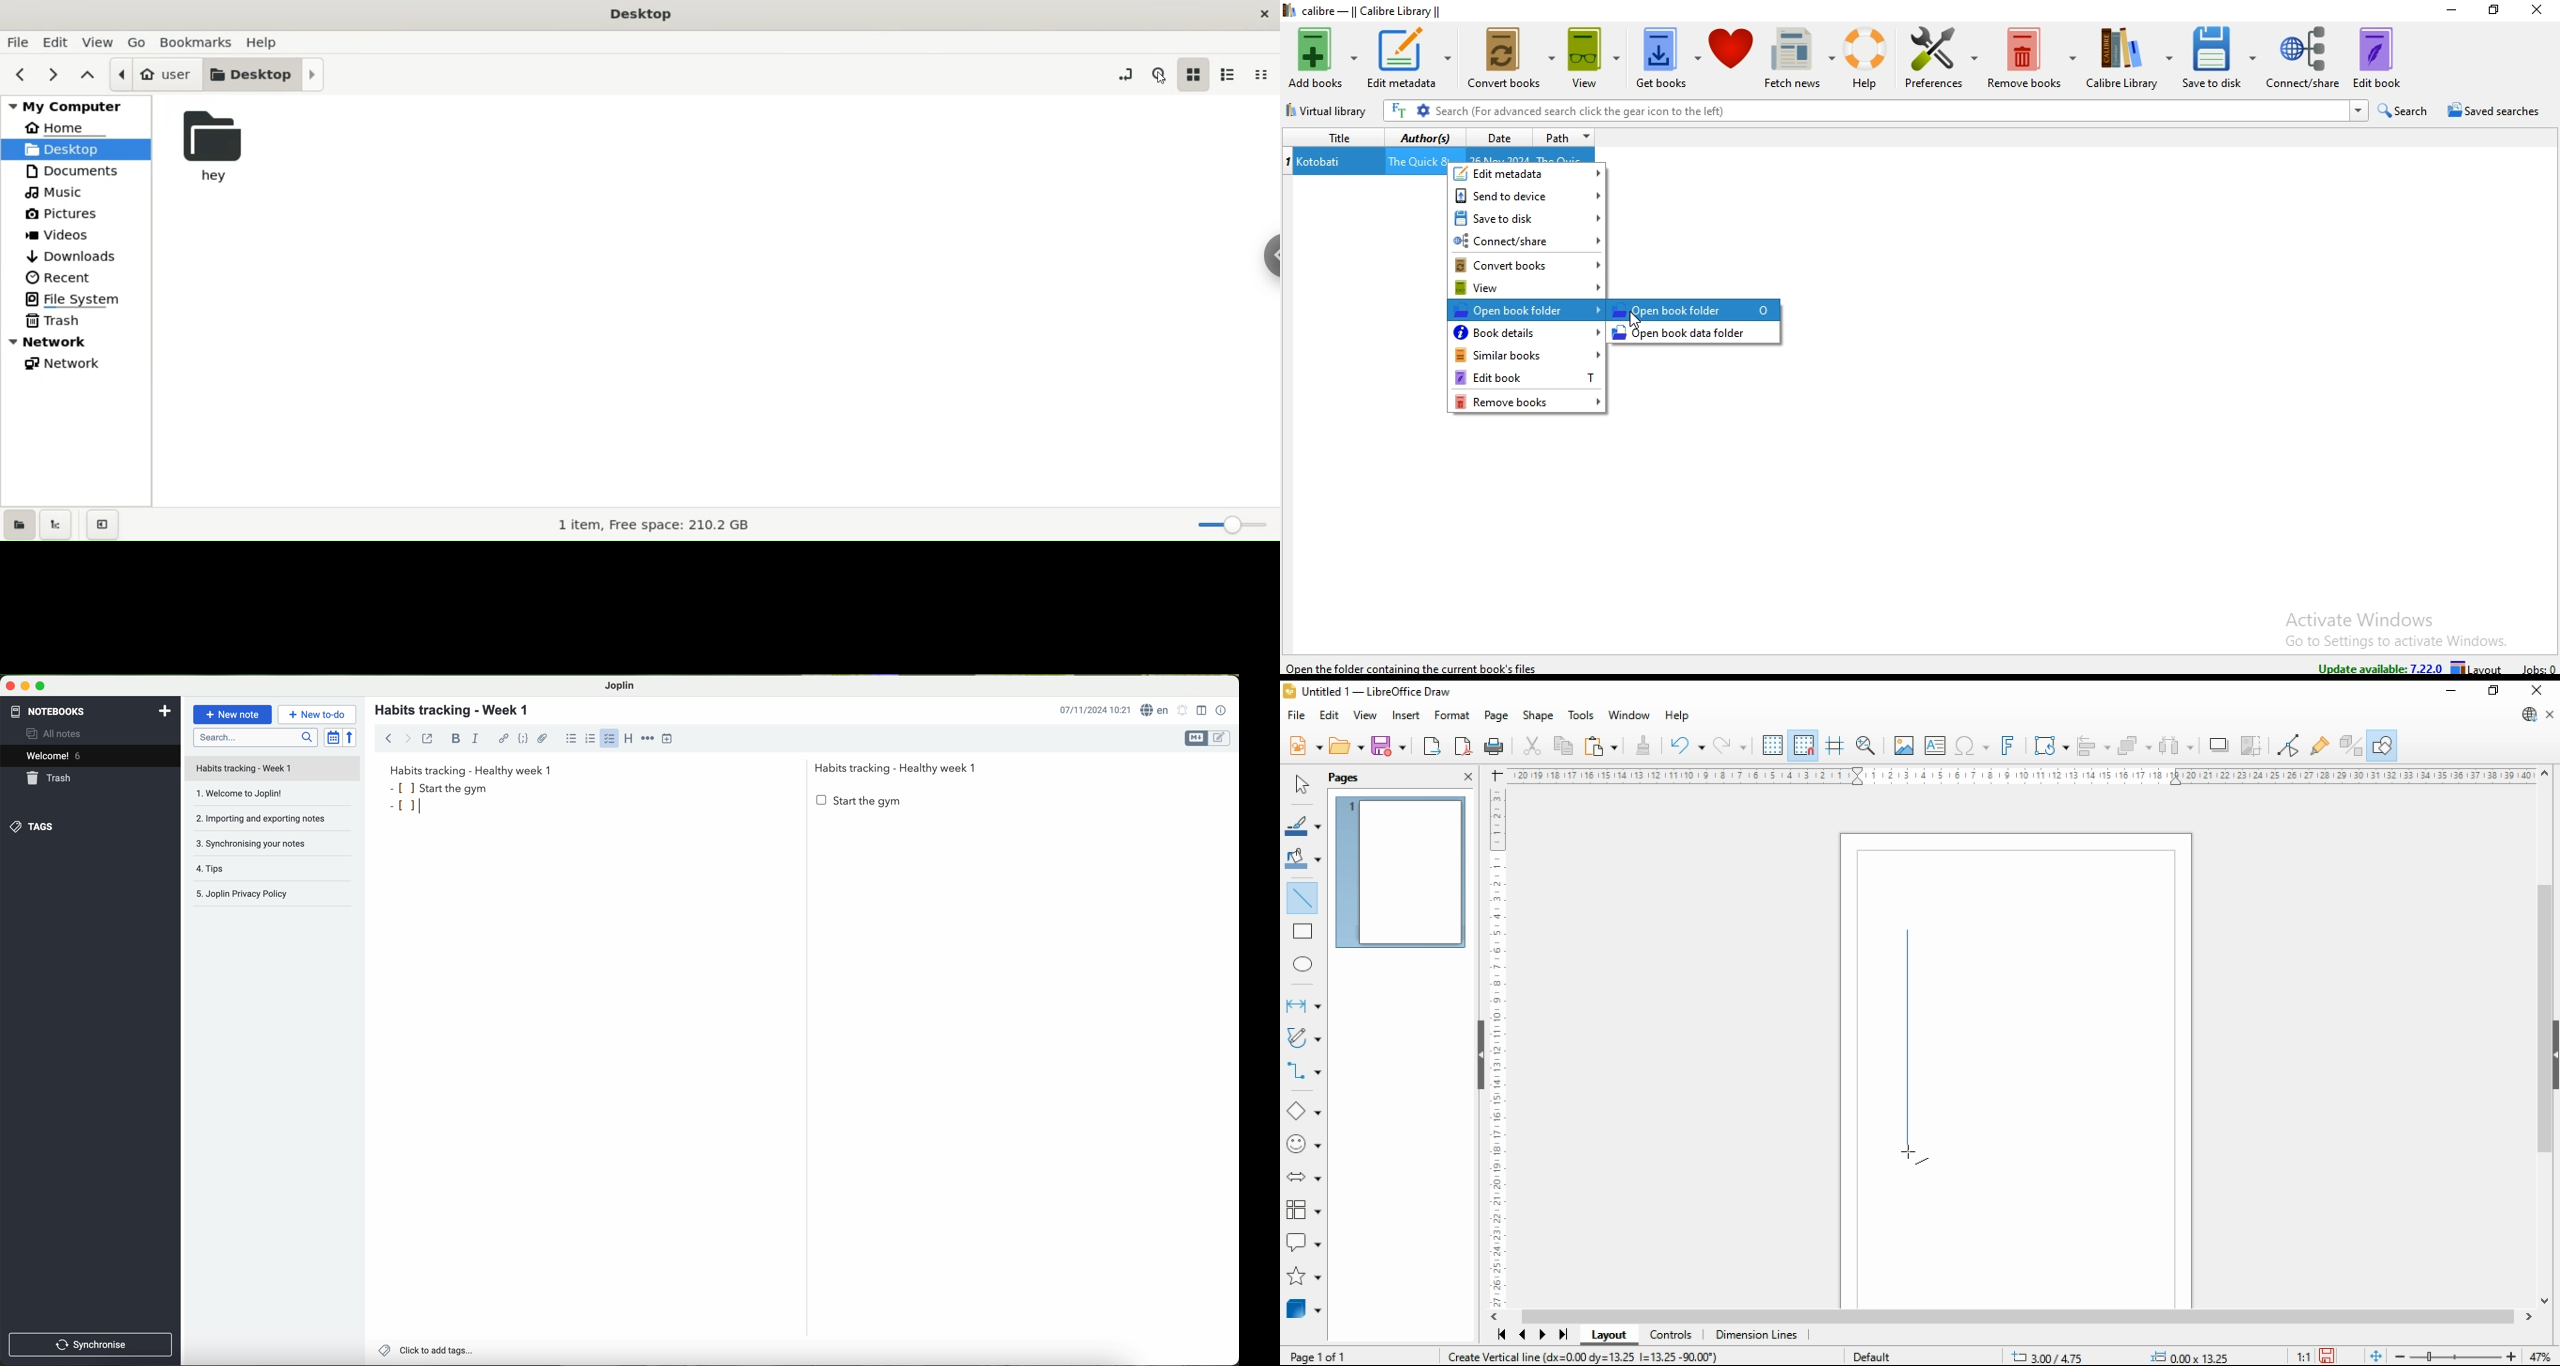 The width and height of the screenshot is (2576, 1372). I want to click on toggle sort order field, so click(333, 737).